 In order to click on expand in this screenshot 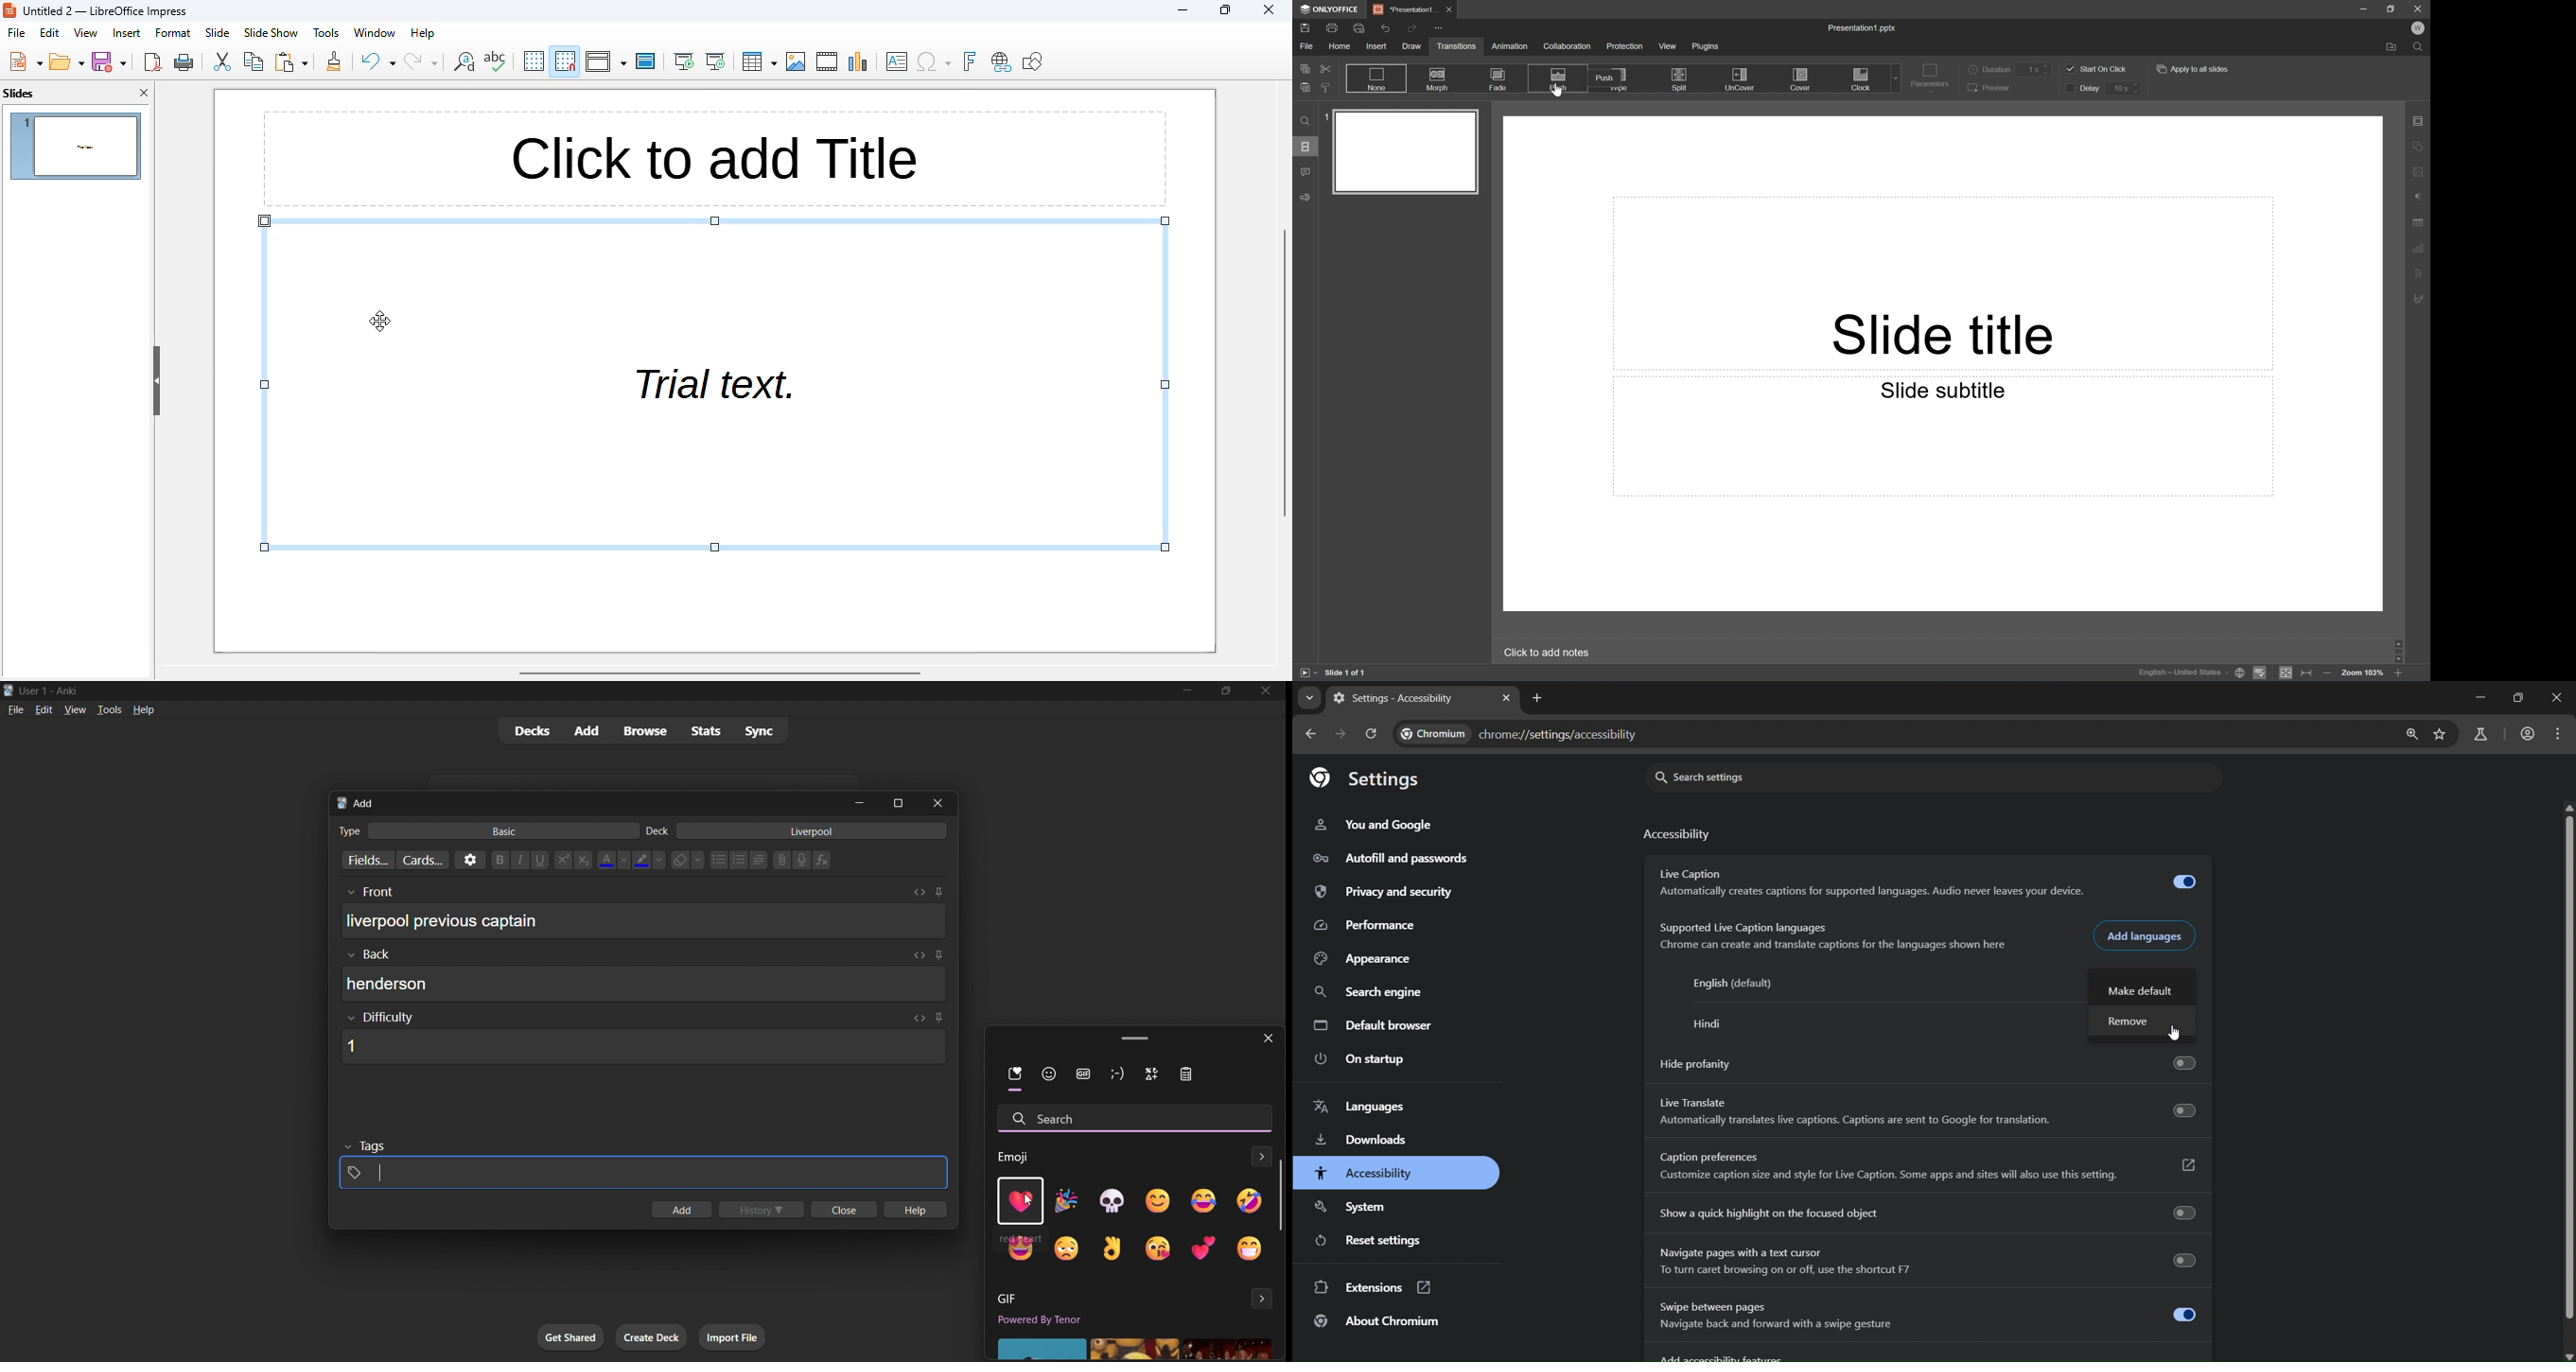, I will do `click(1263, 1299)`.